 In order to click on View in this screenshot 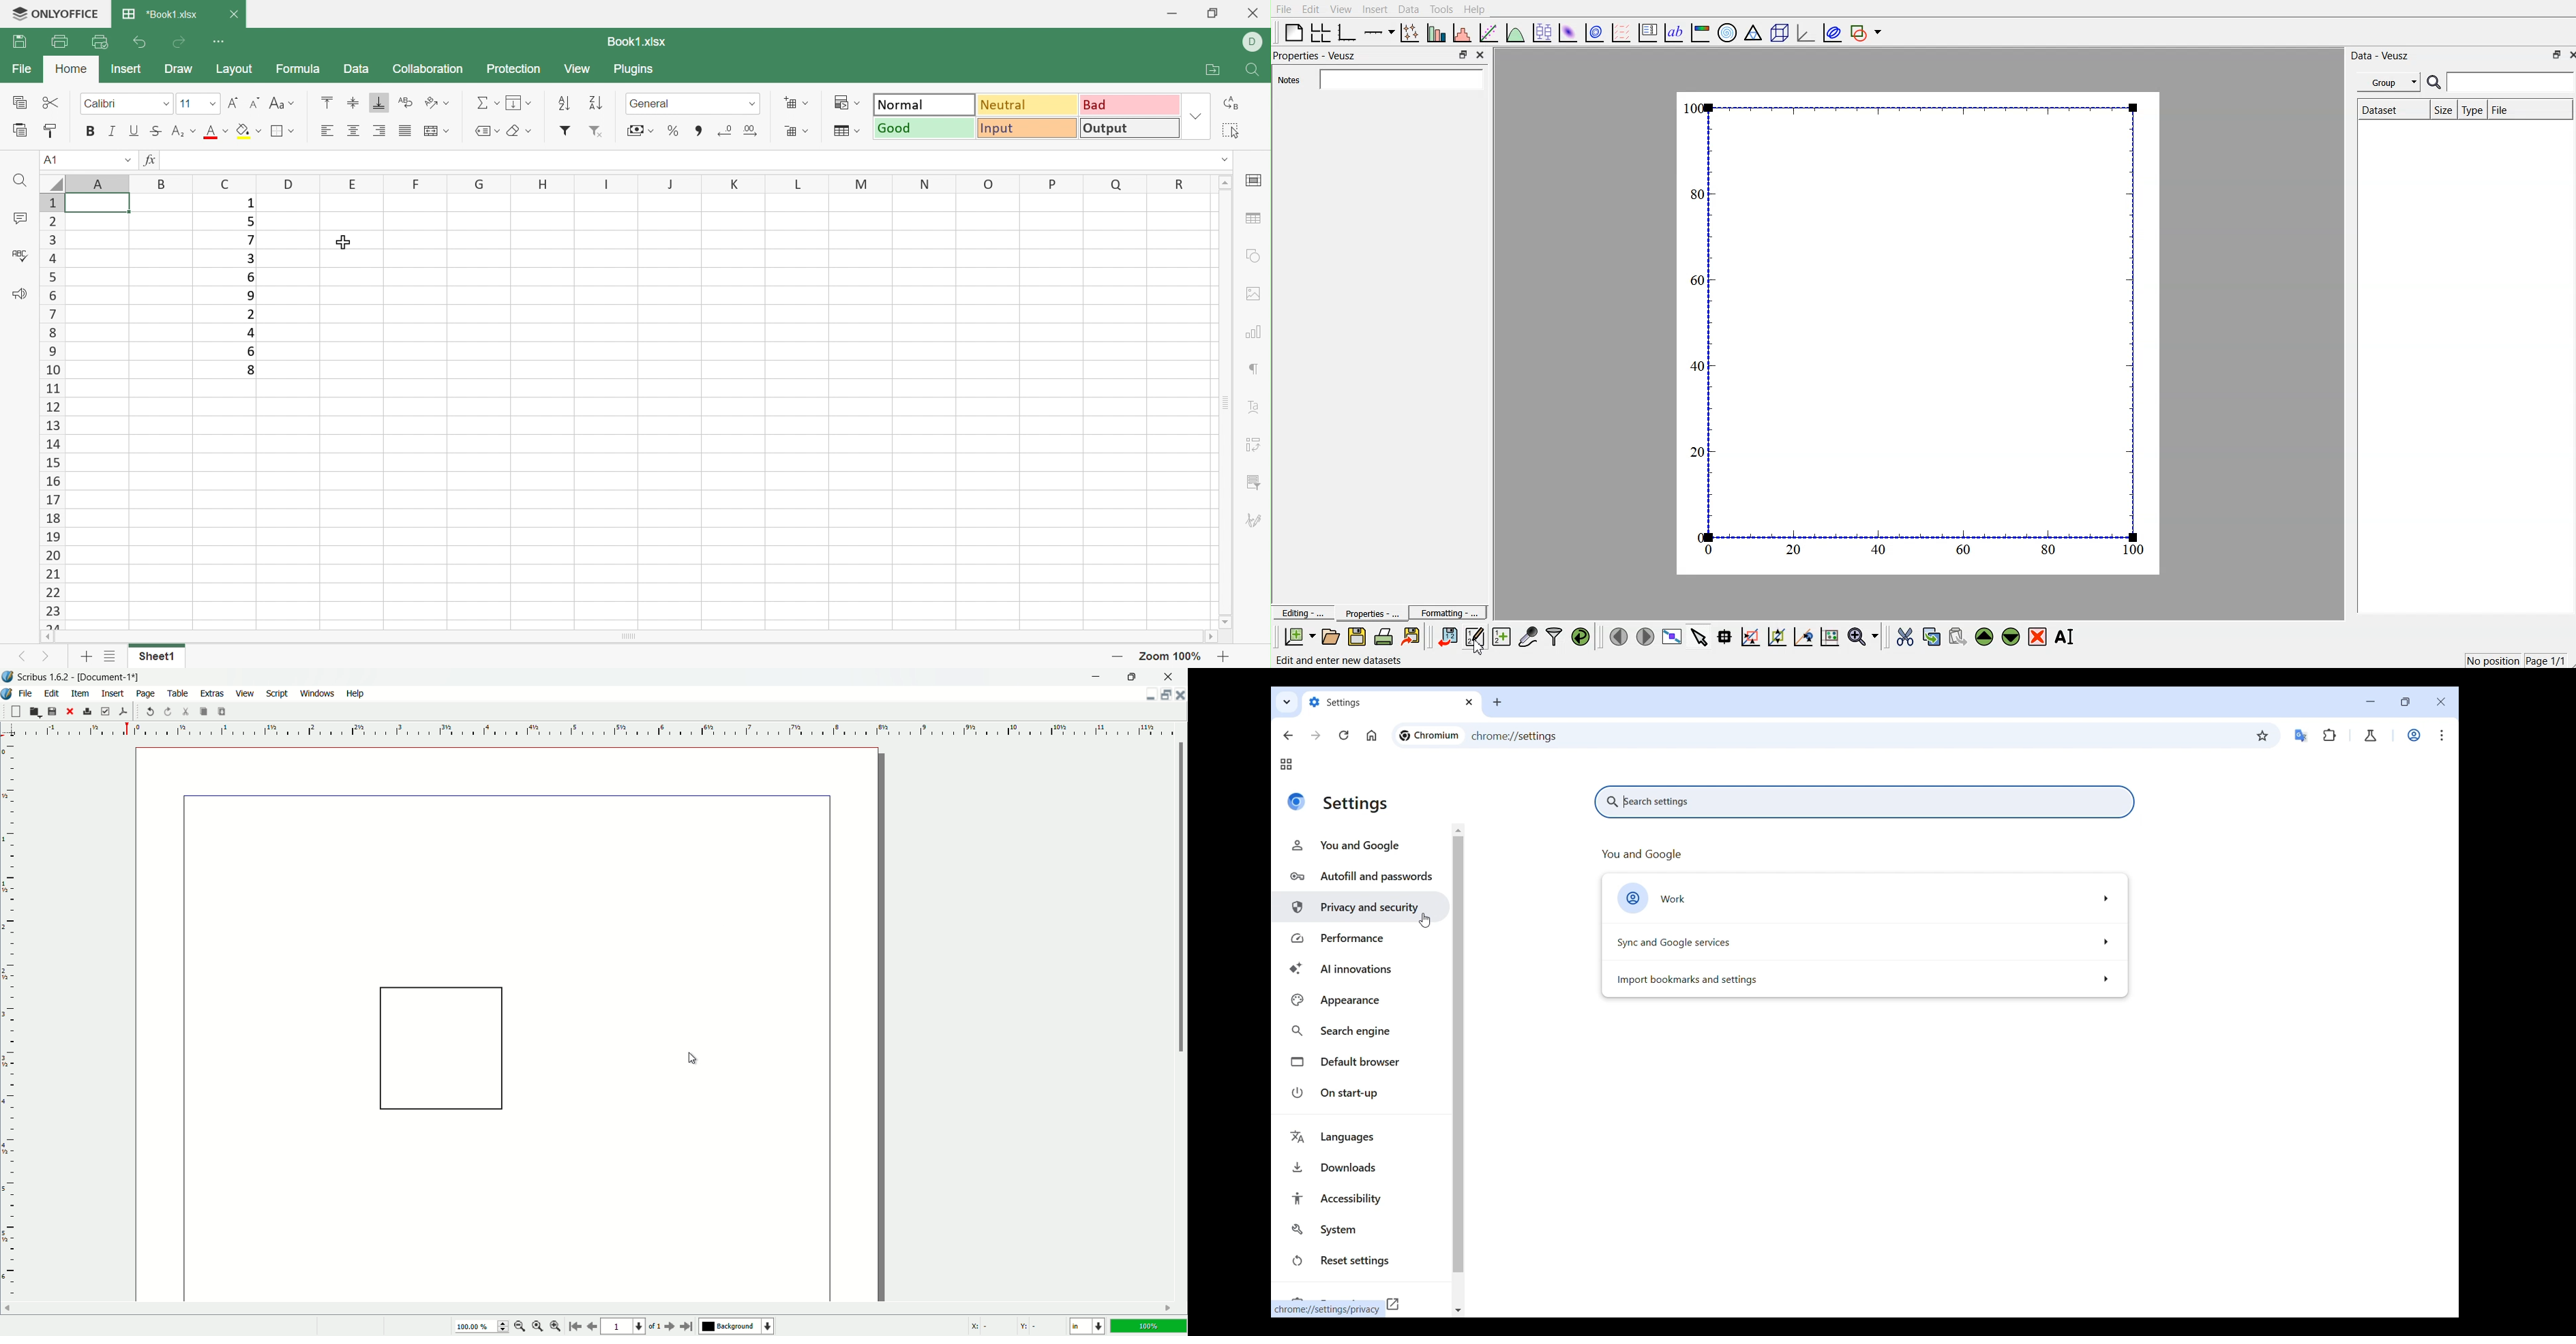, I will do `click(1341, 9)`.